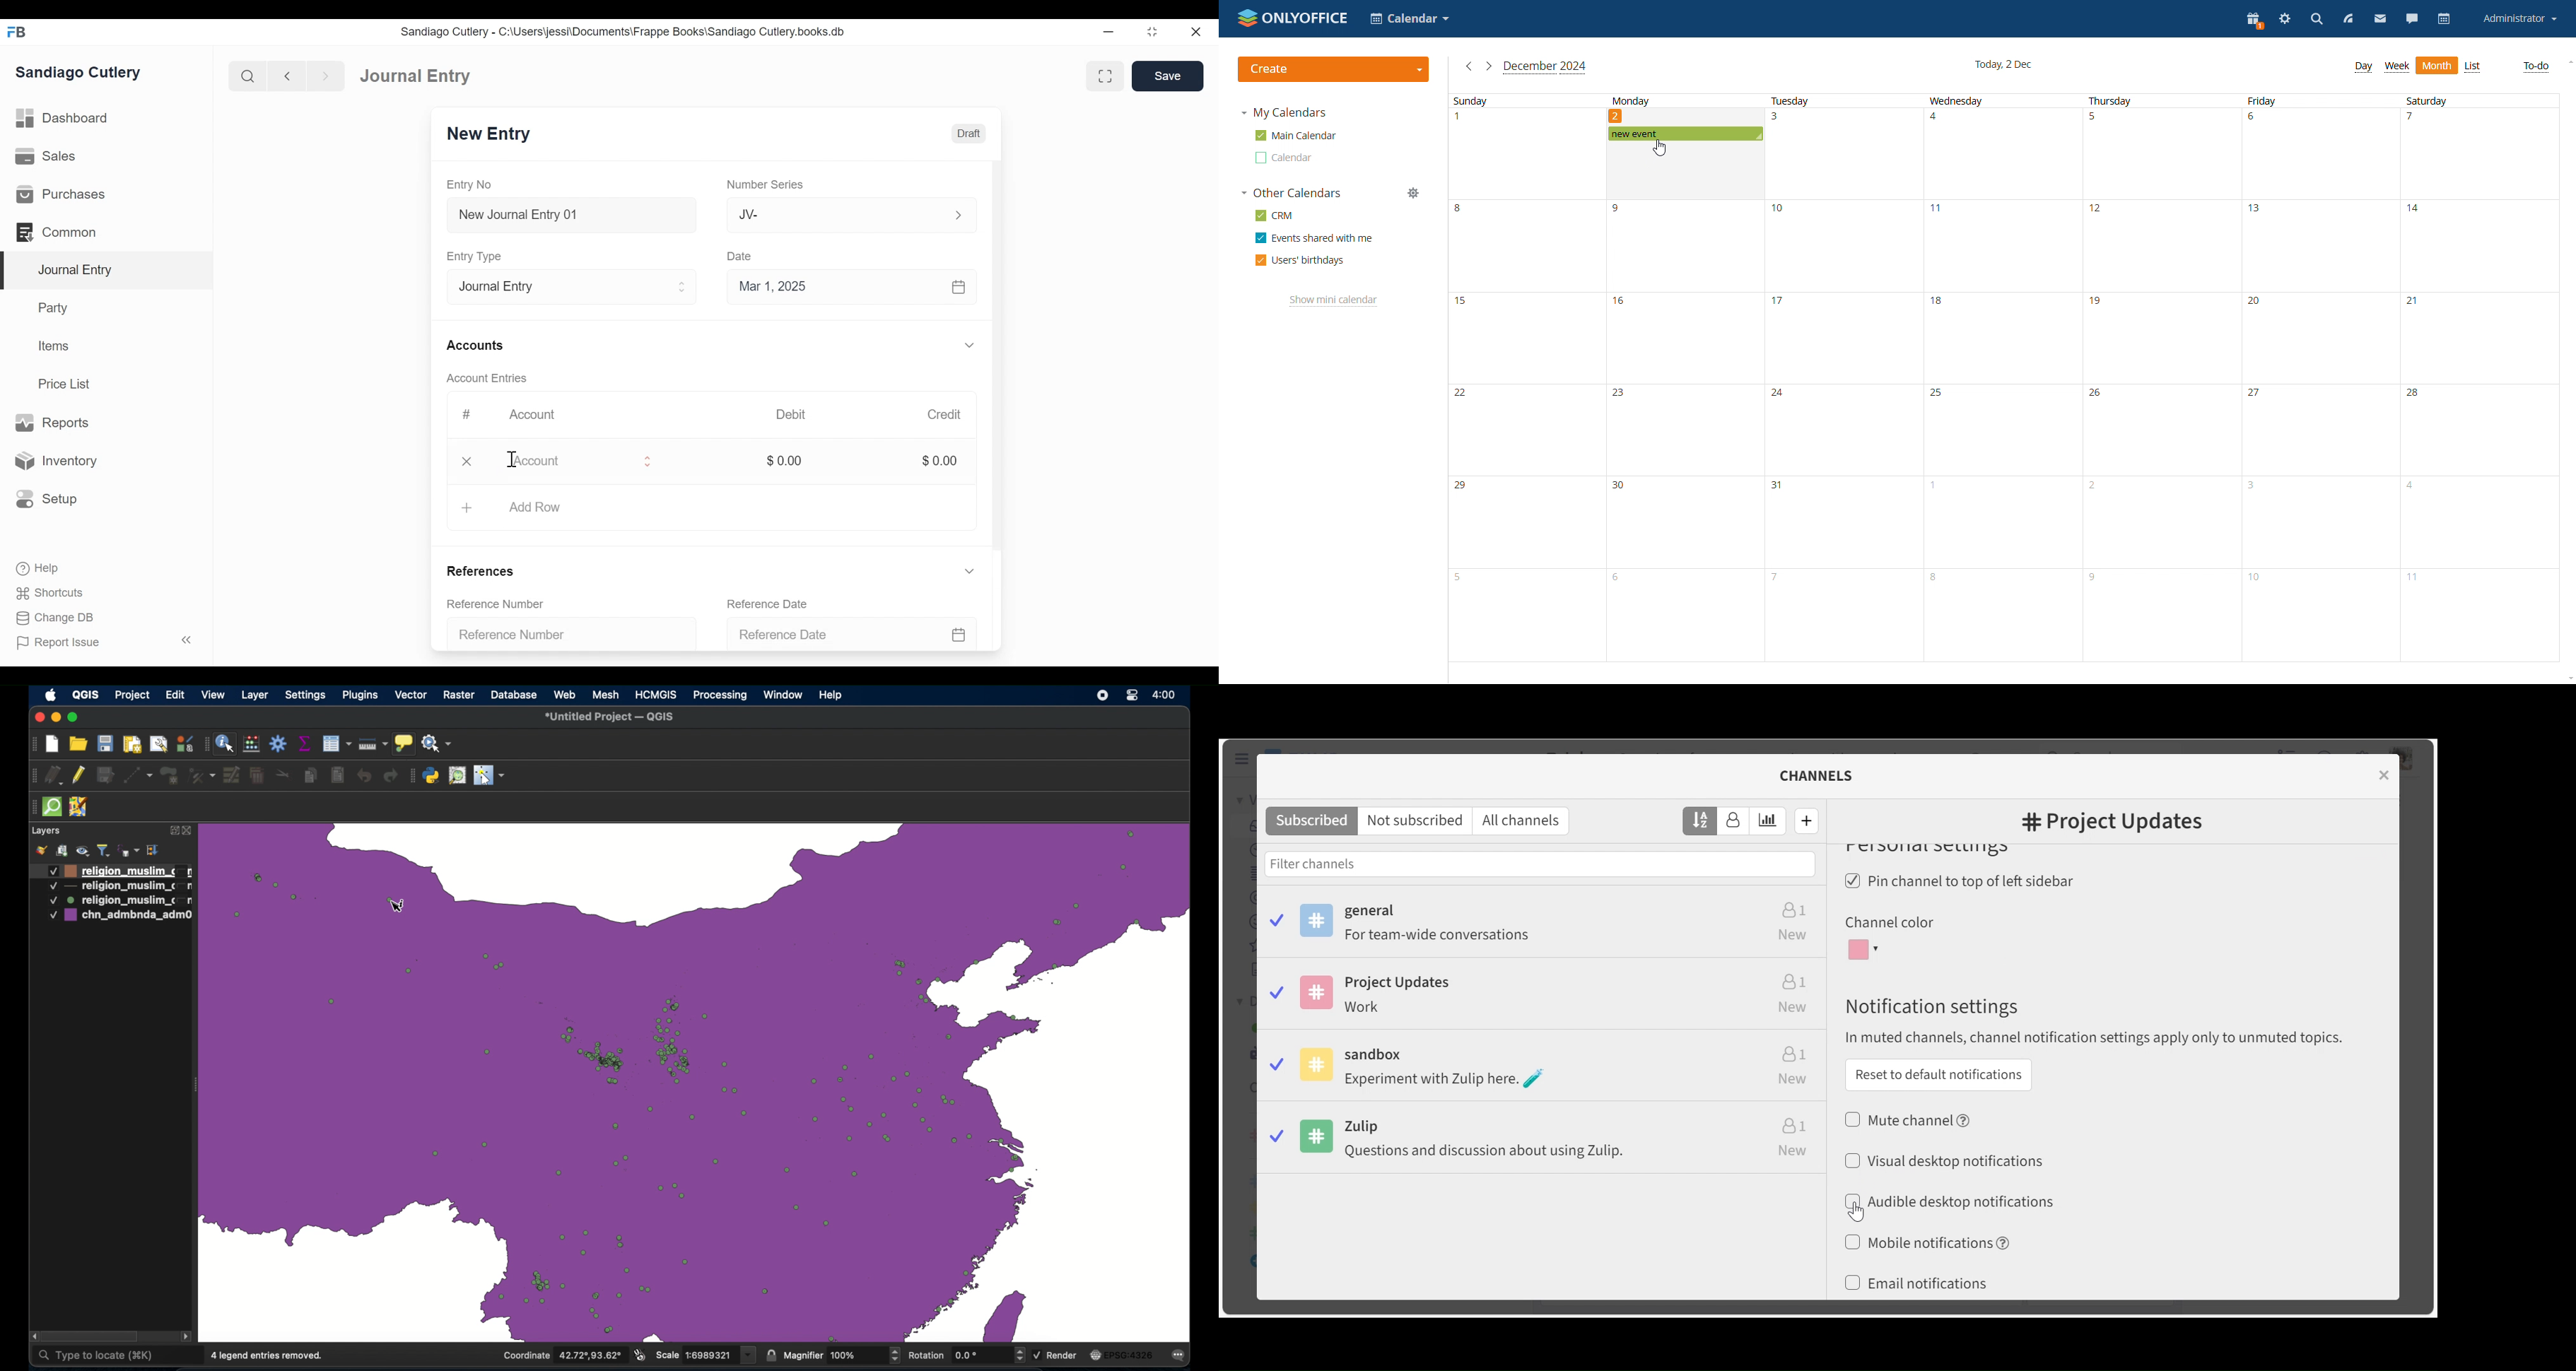  What do you see at coordinates (474, 345) in the screenshot?
I see `Accounts` at bounding box center [474, 345].